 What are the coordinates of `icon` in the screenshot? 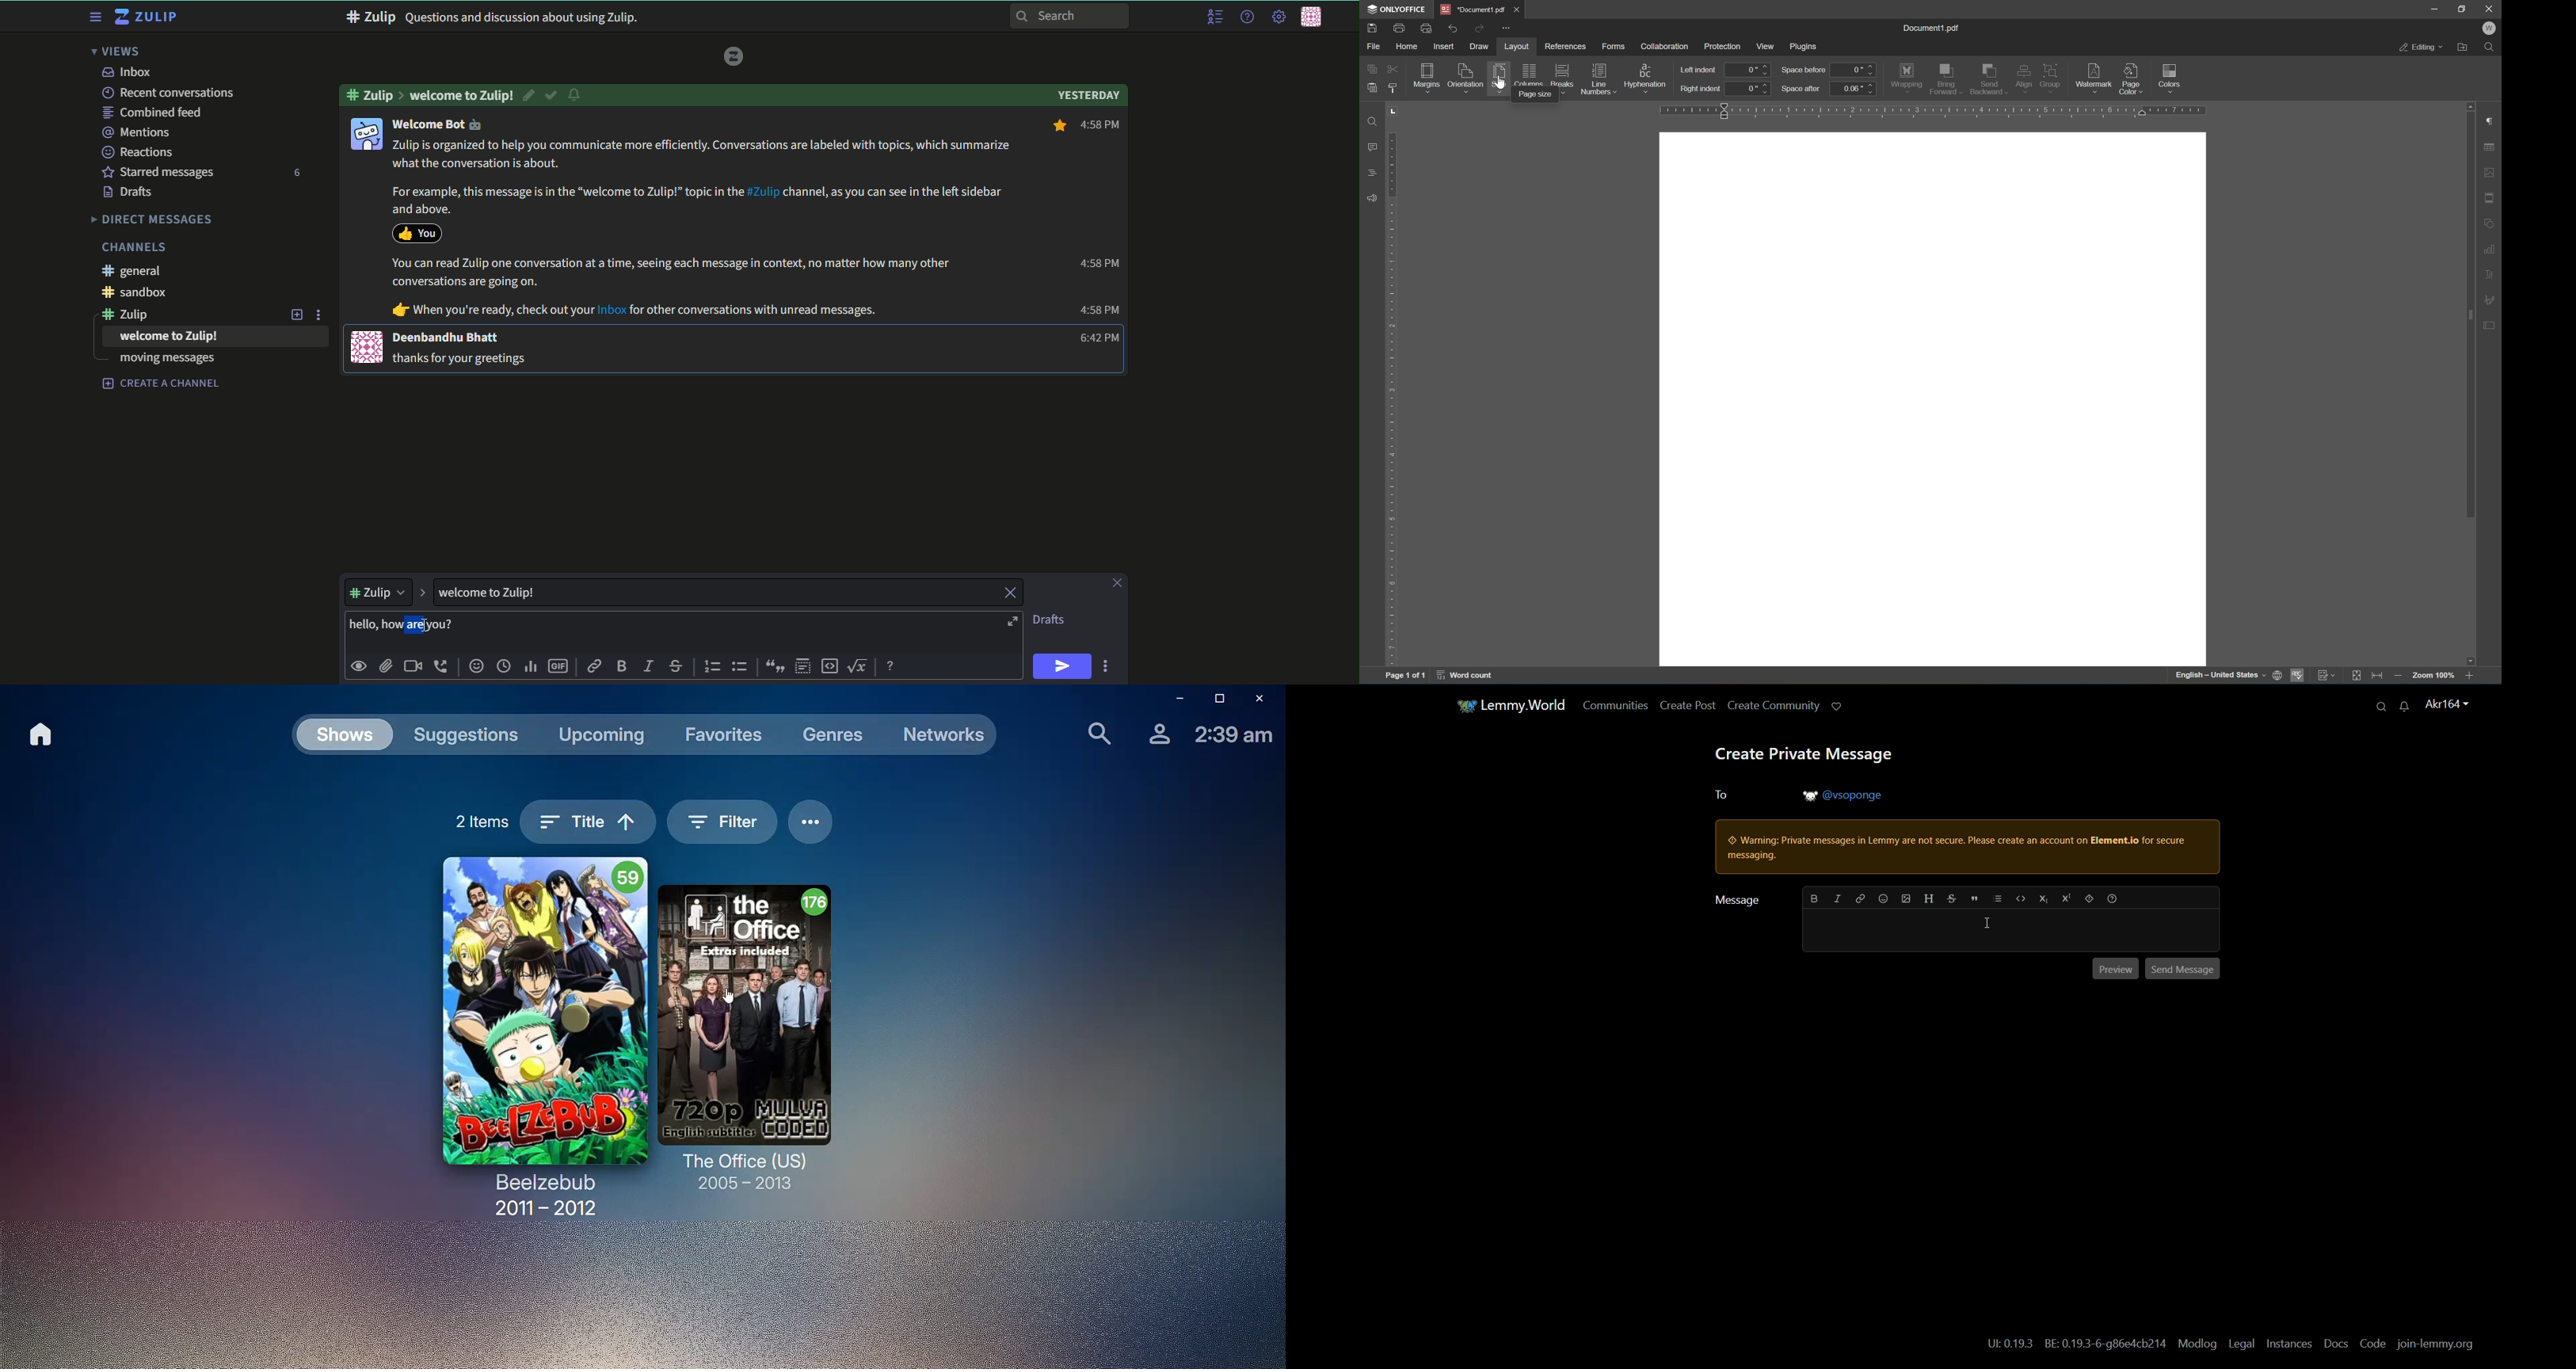 It's located at (368, 347).